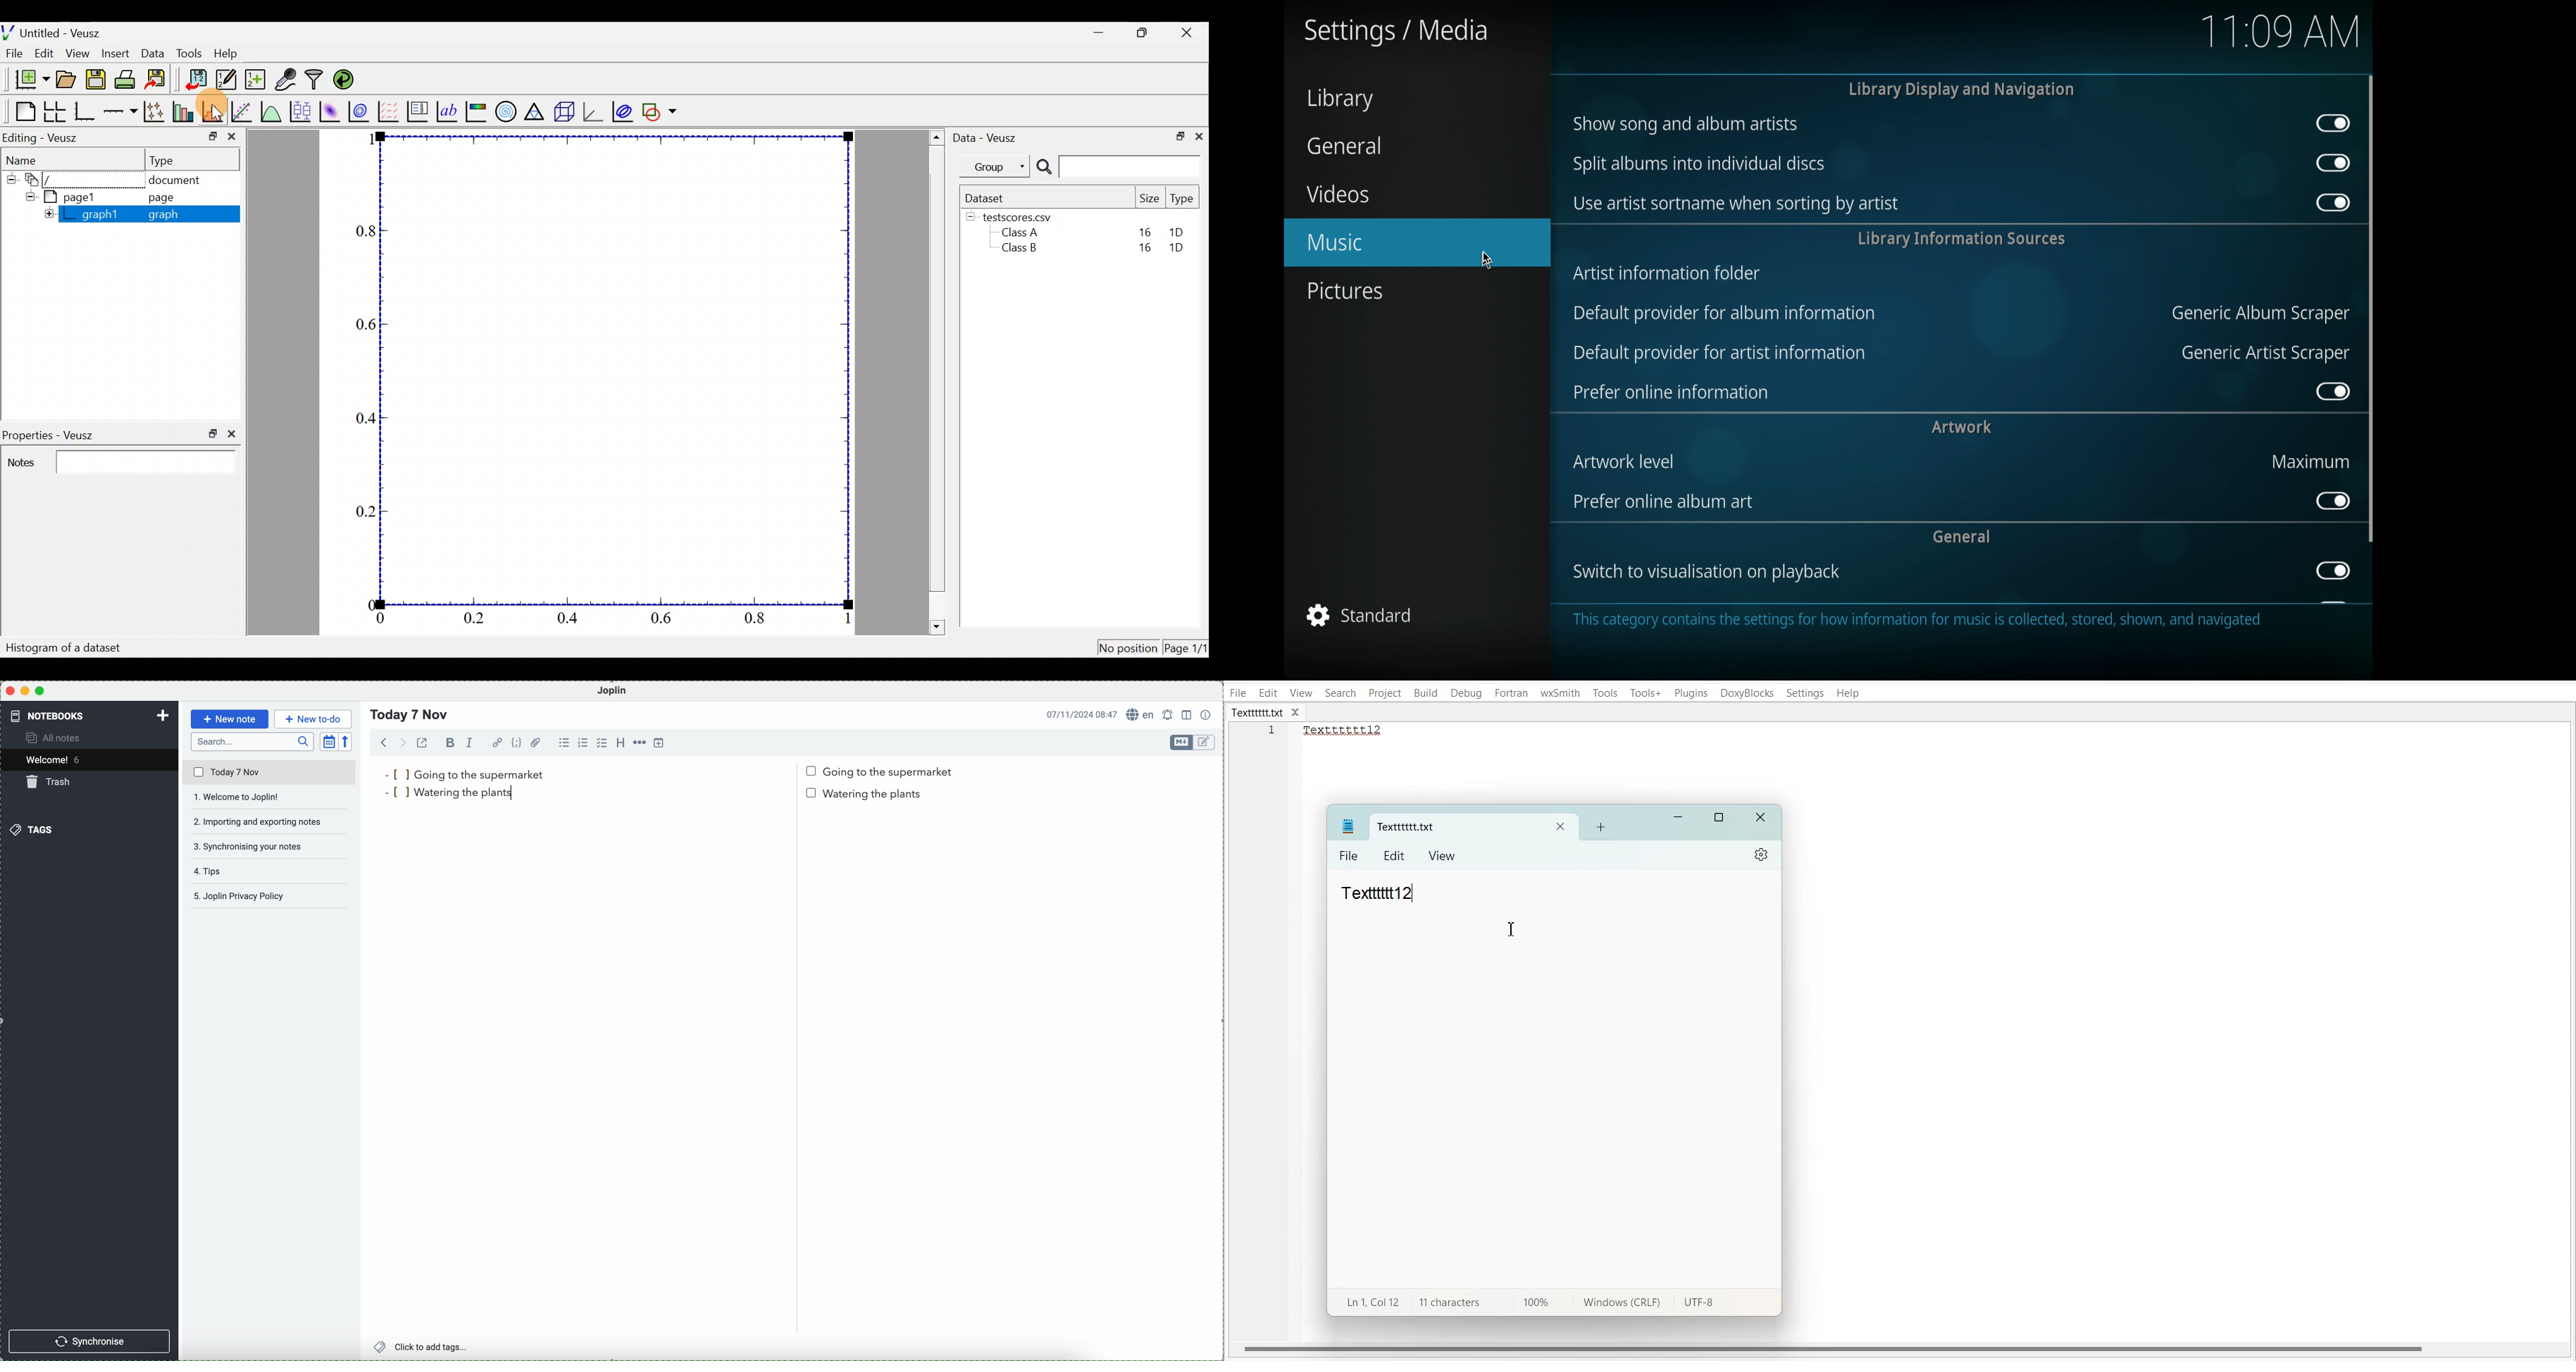 This screenshot has width=2576, height=1372. What do you see at coordinates (867, 793) in the screenshot?
I see `watering the plants - checkbox added` at bounding box center [867, 793].